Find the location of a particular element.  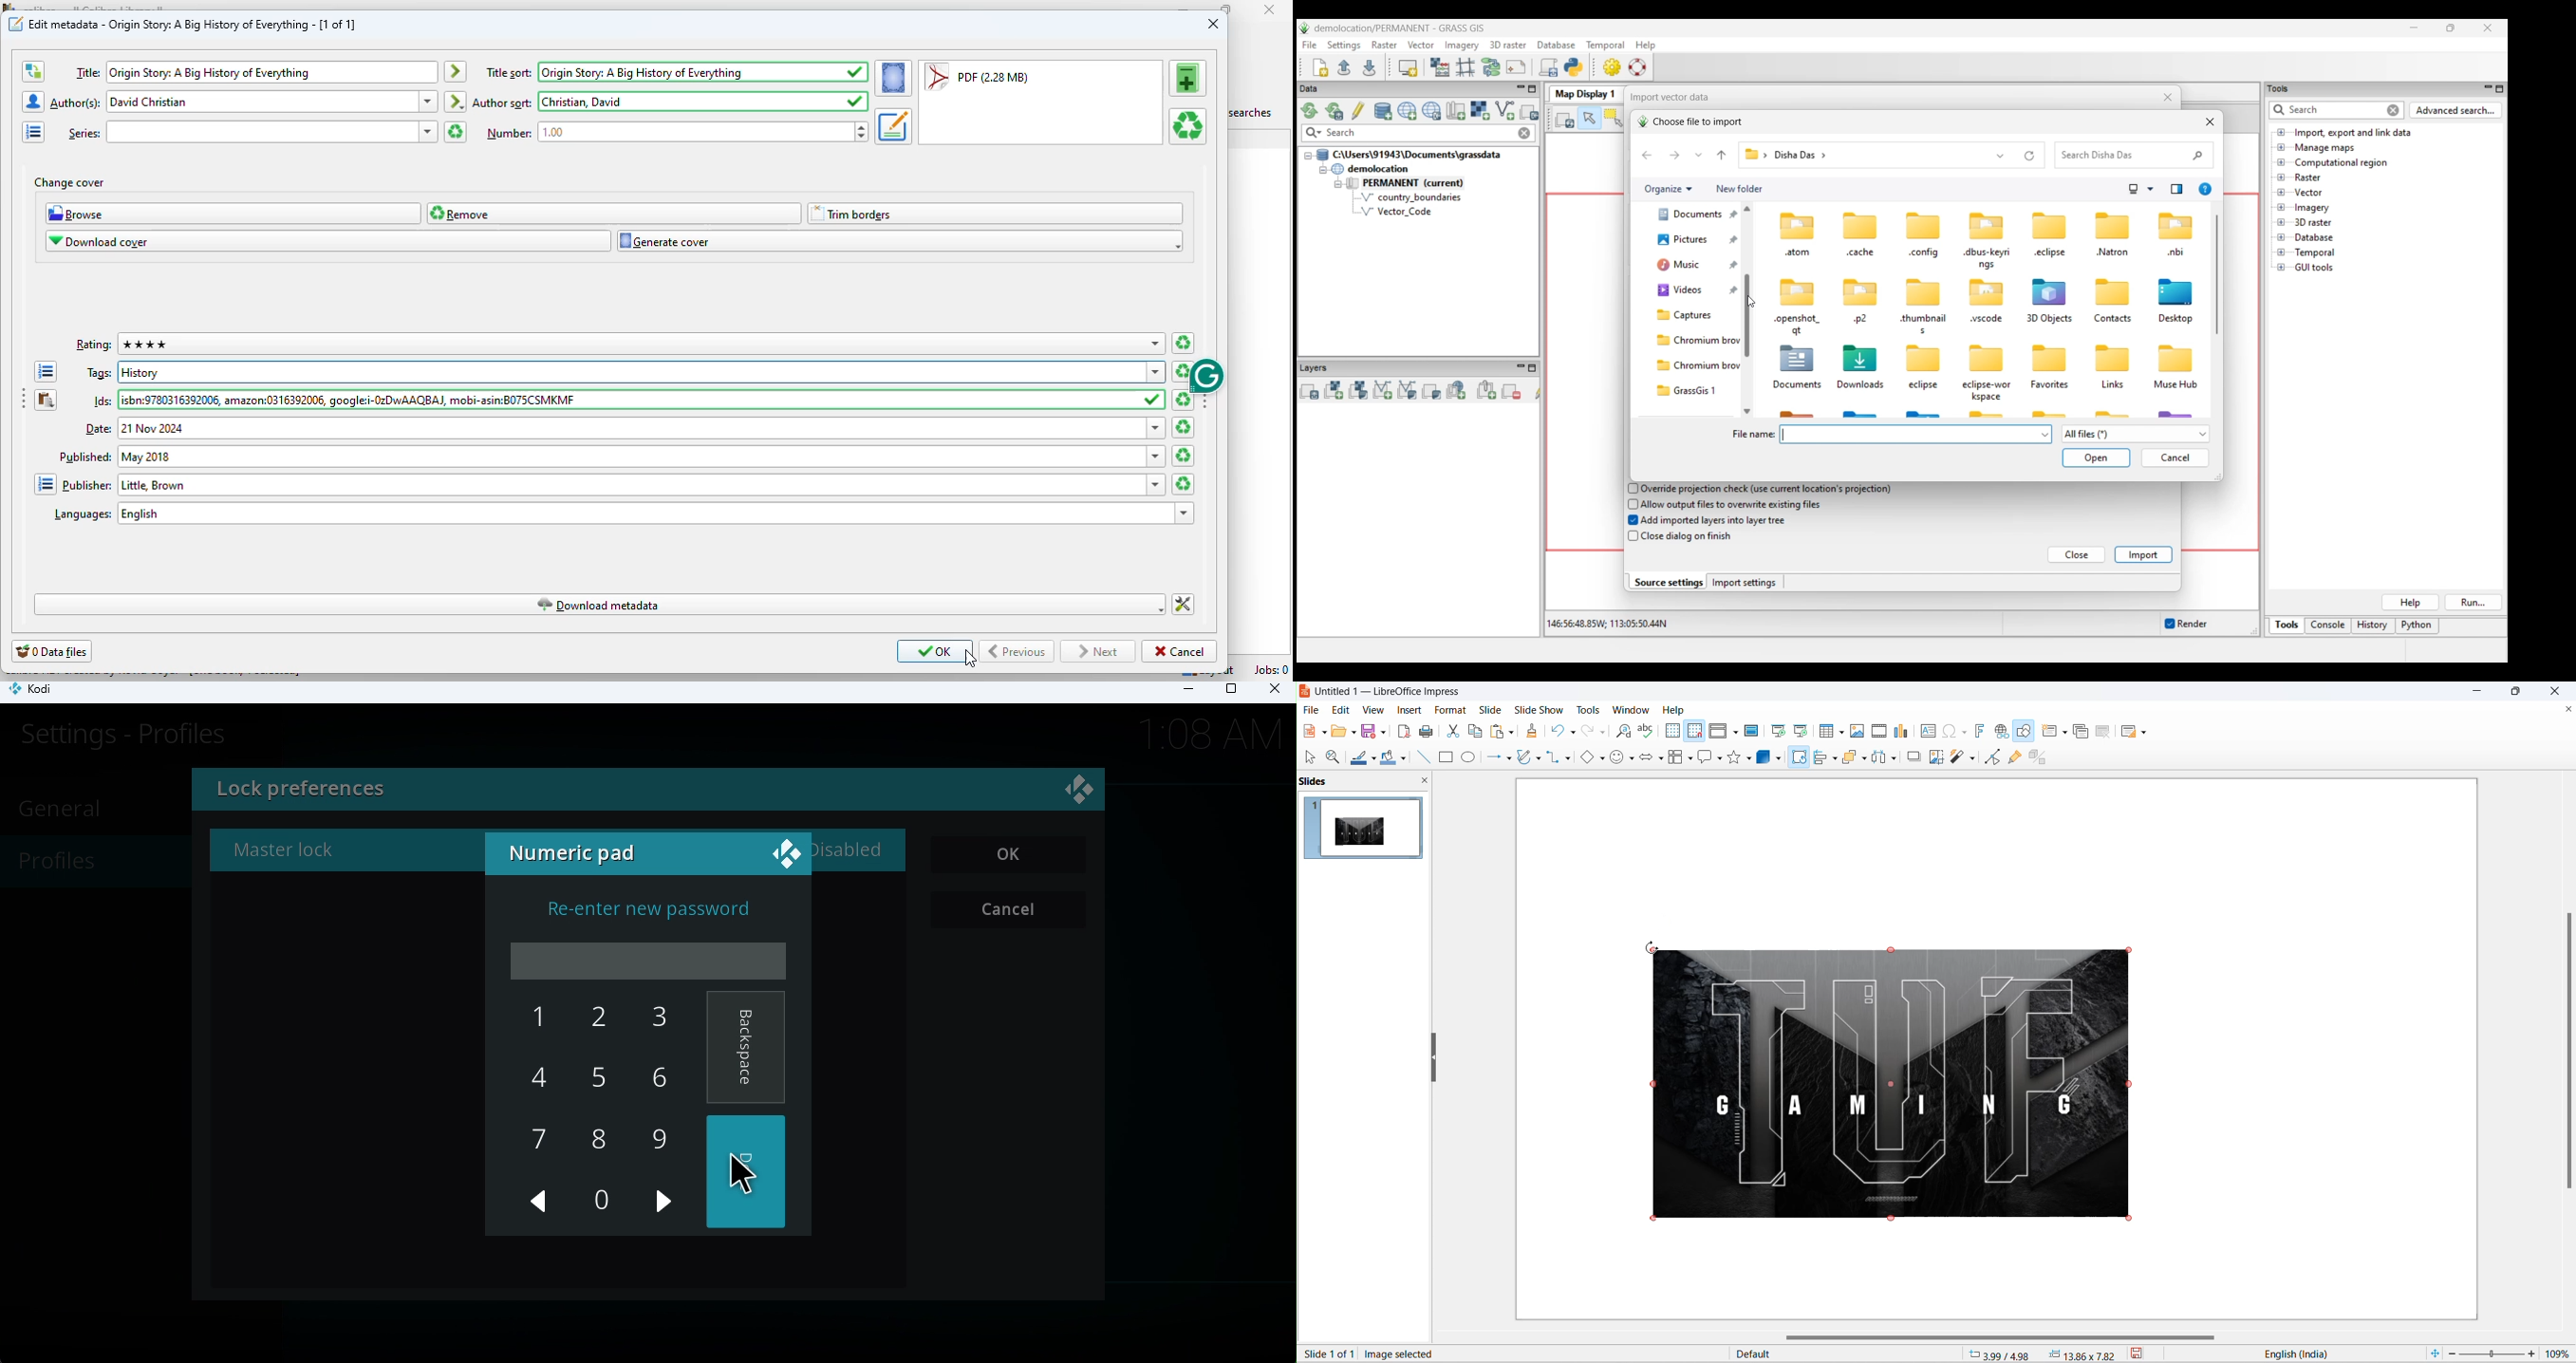

cut is located at coordinates (1455, 731).